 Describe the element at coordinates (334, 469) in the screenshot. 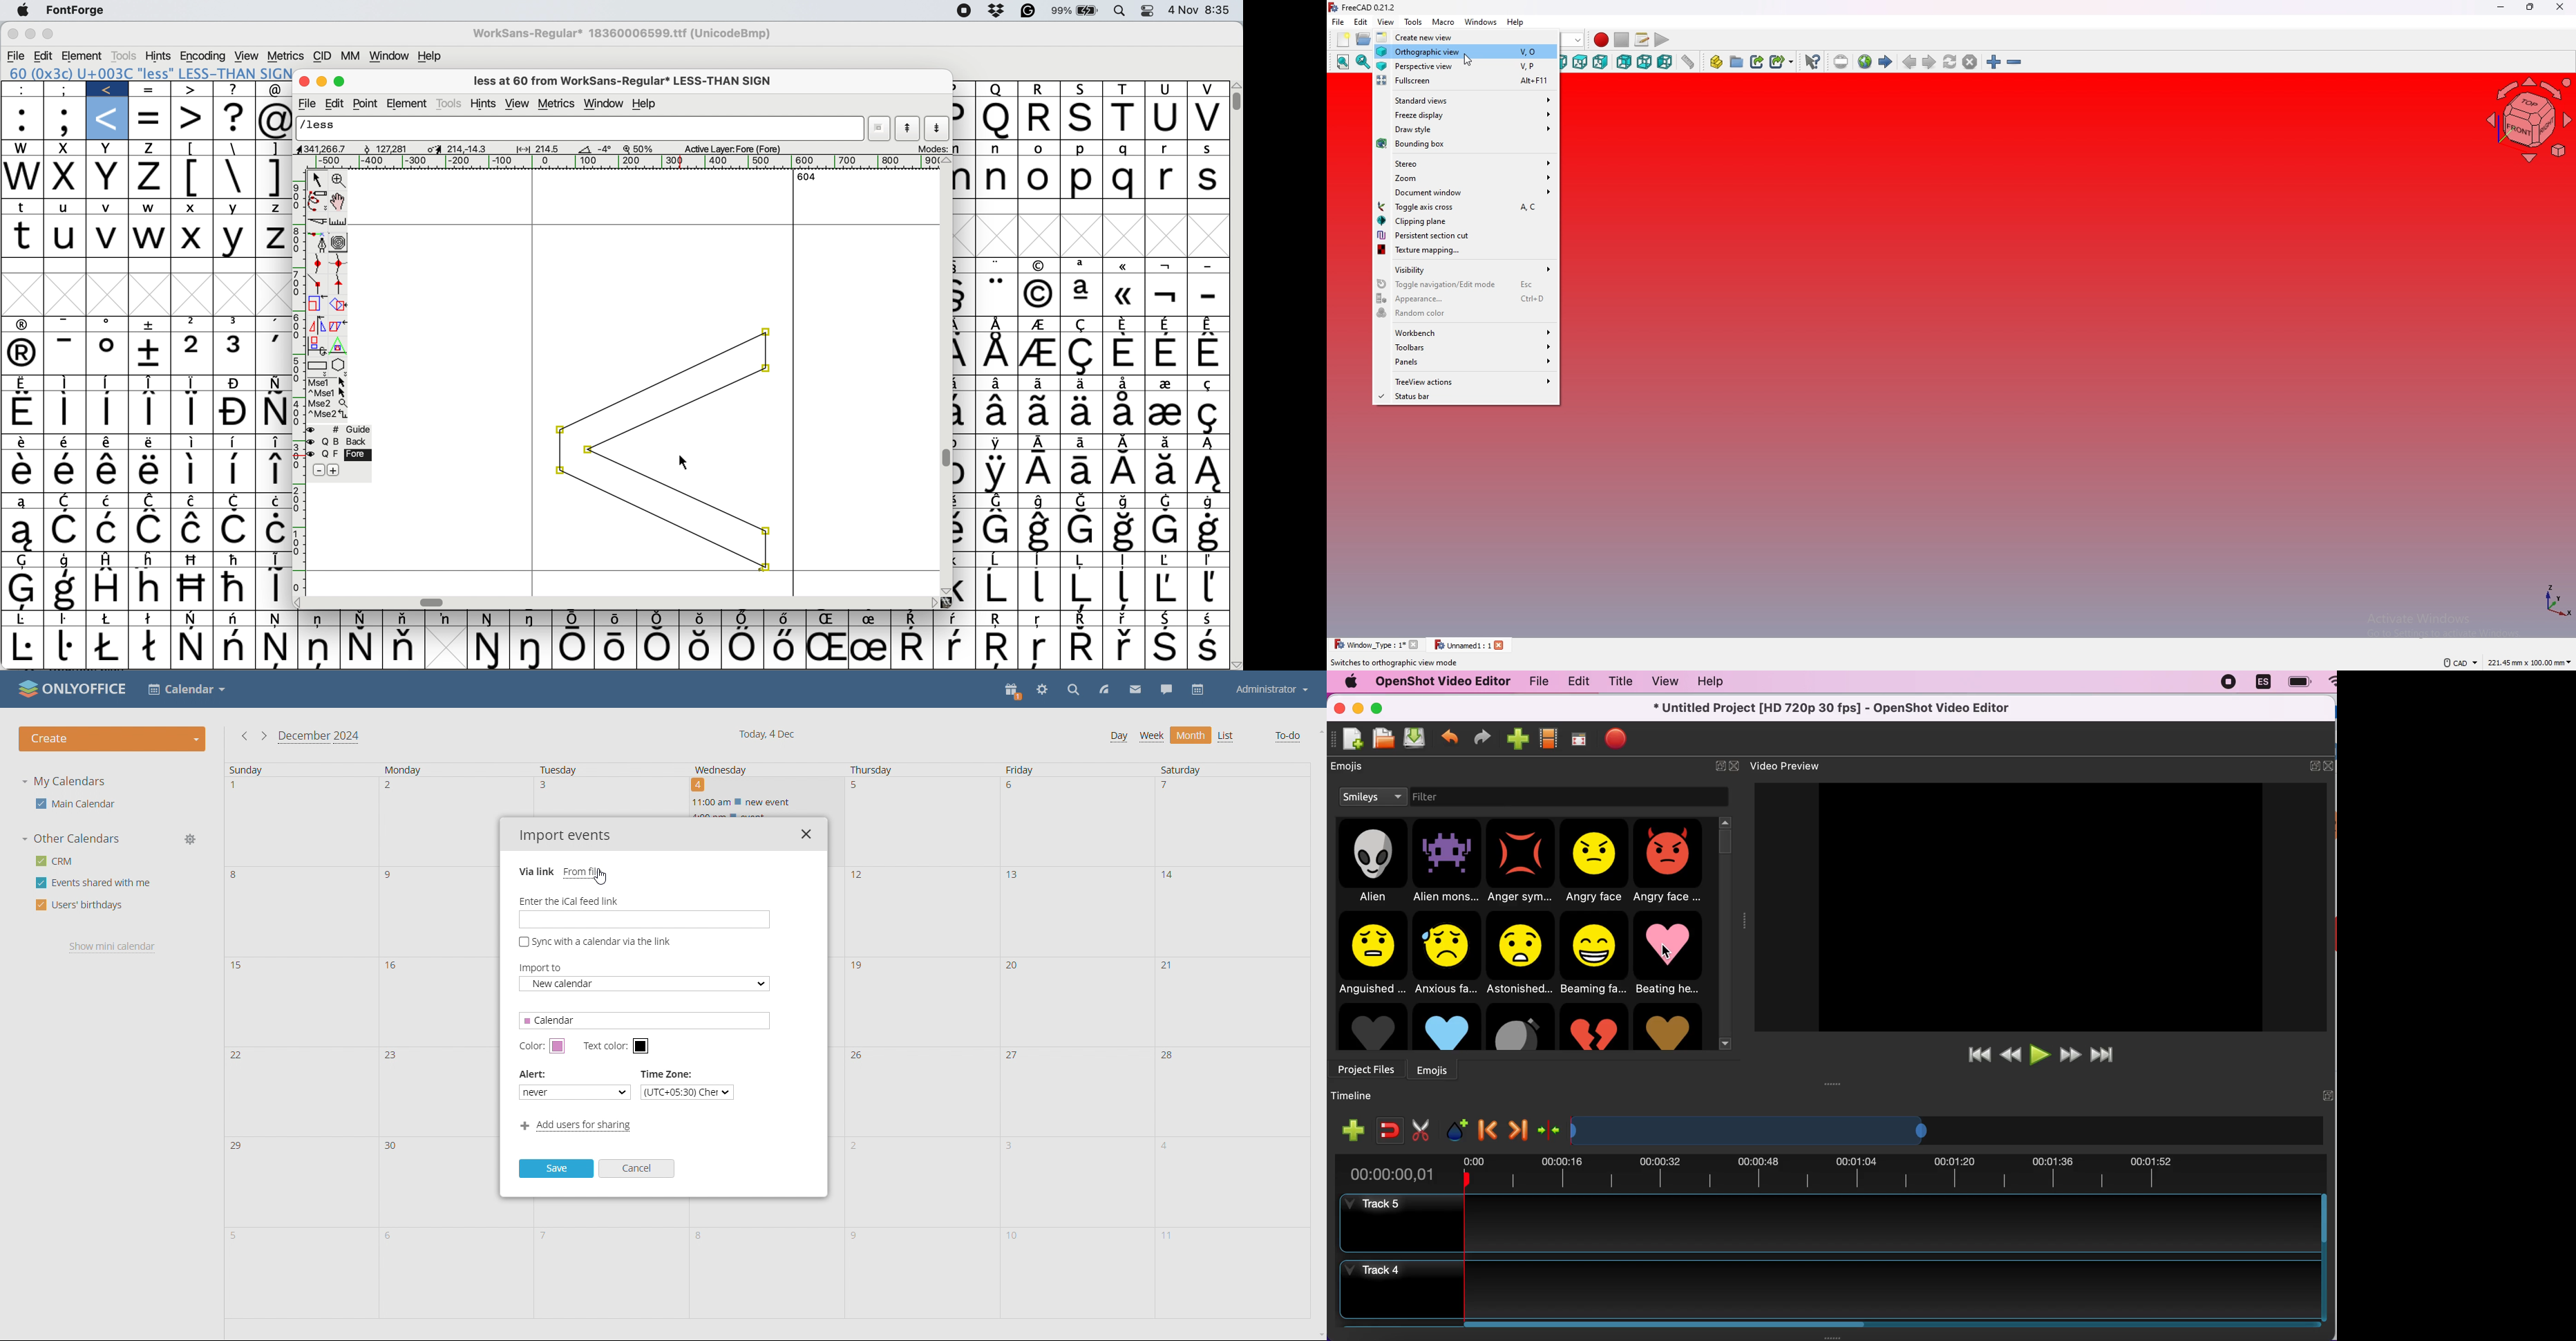

I see `add` at that location.